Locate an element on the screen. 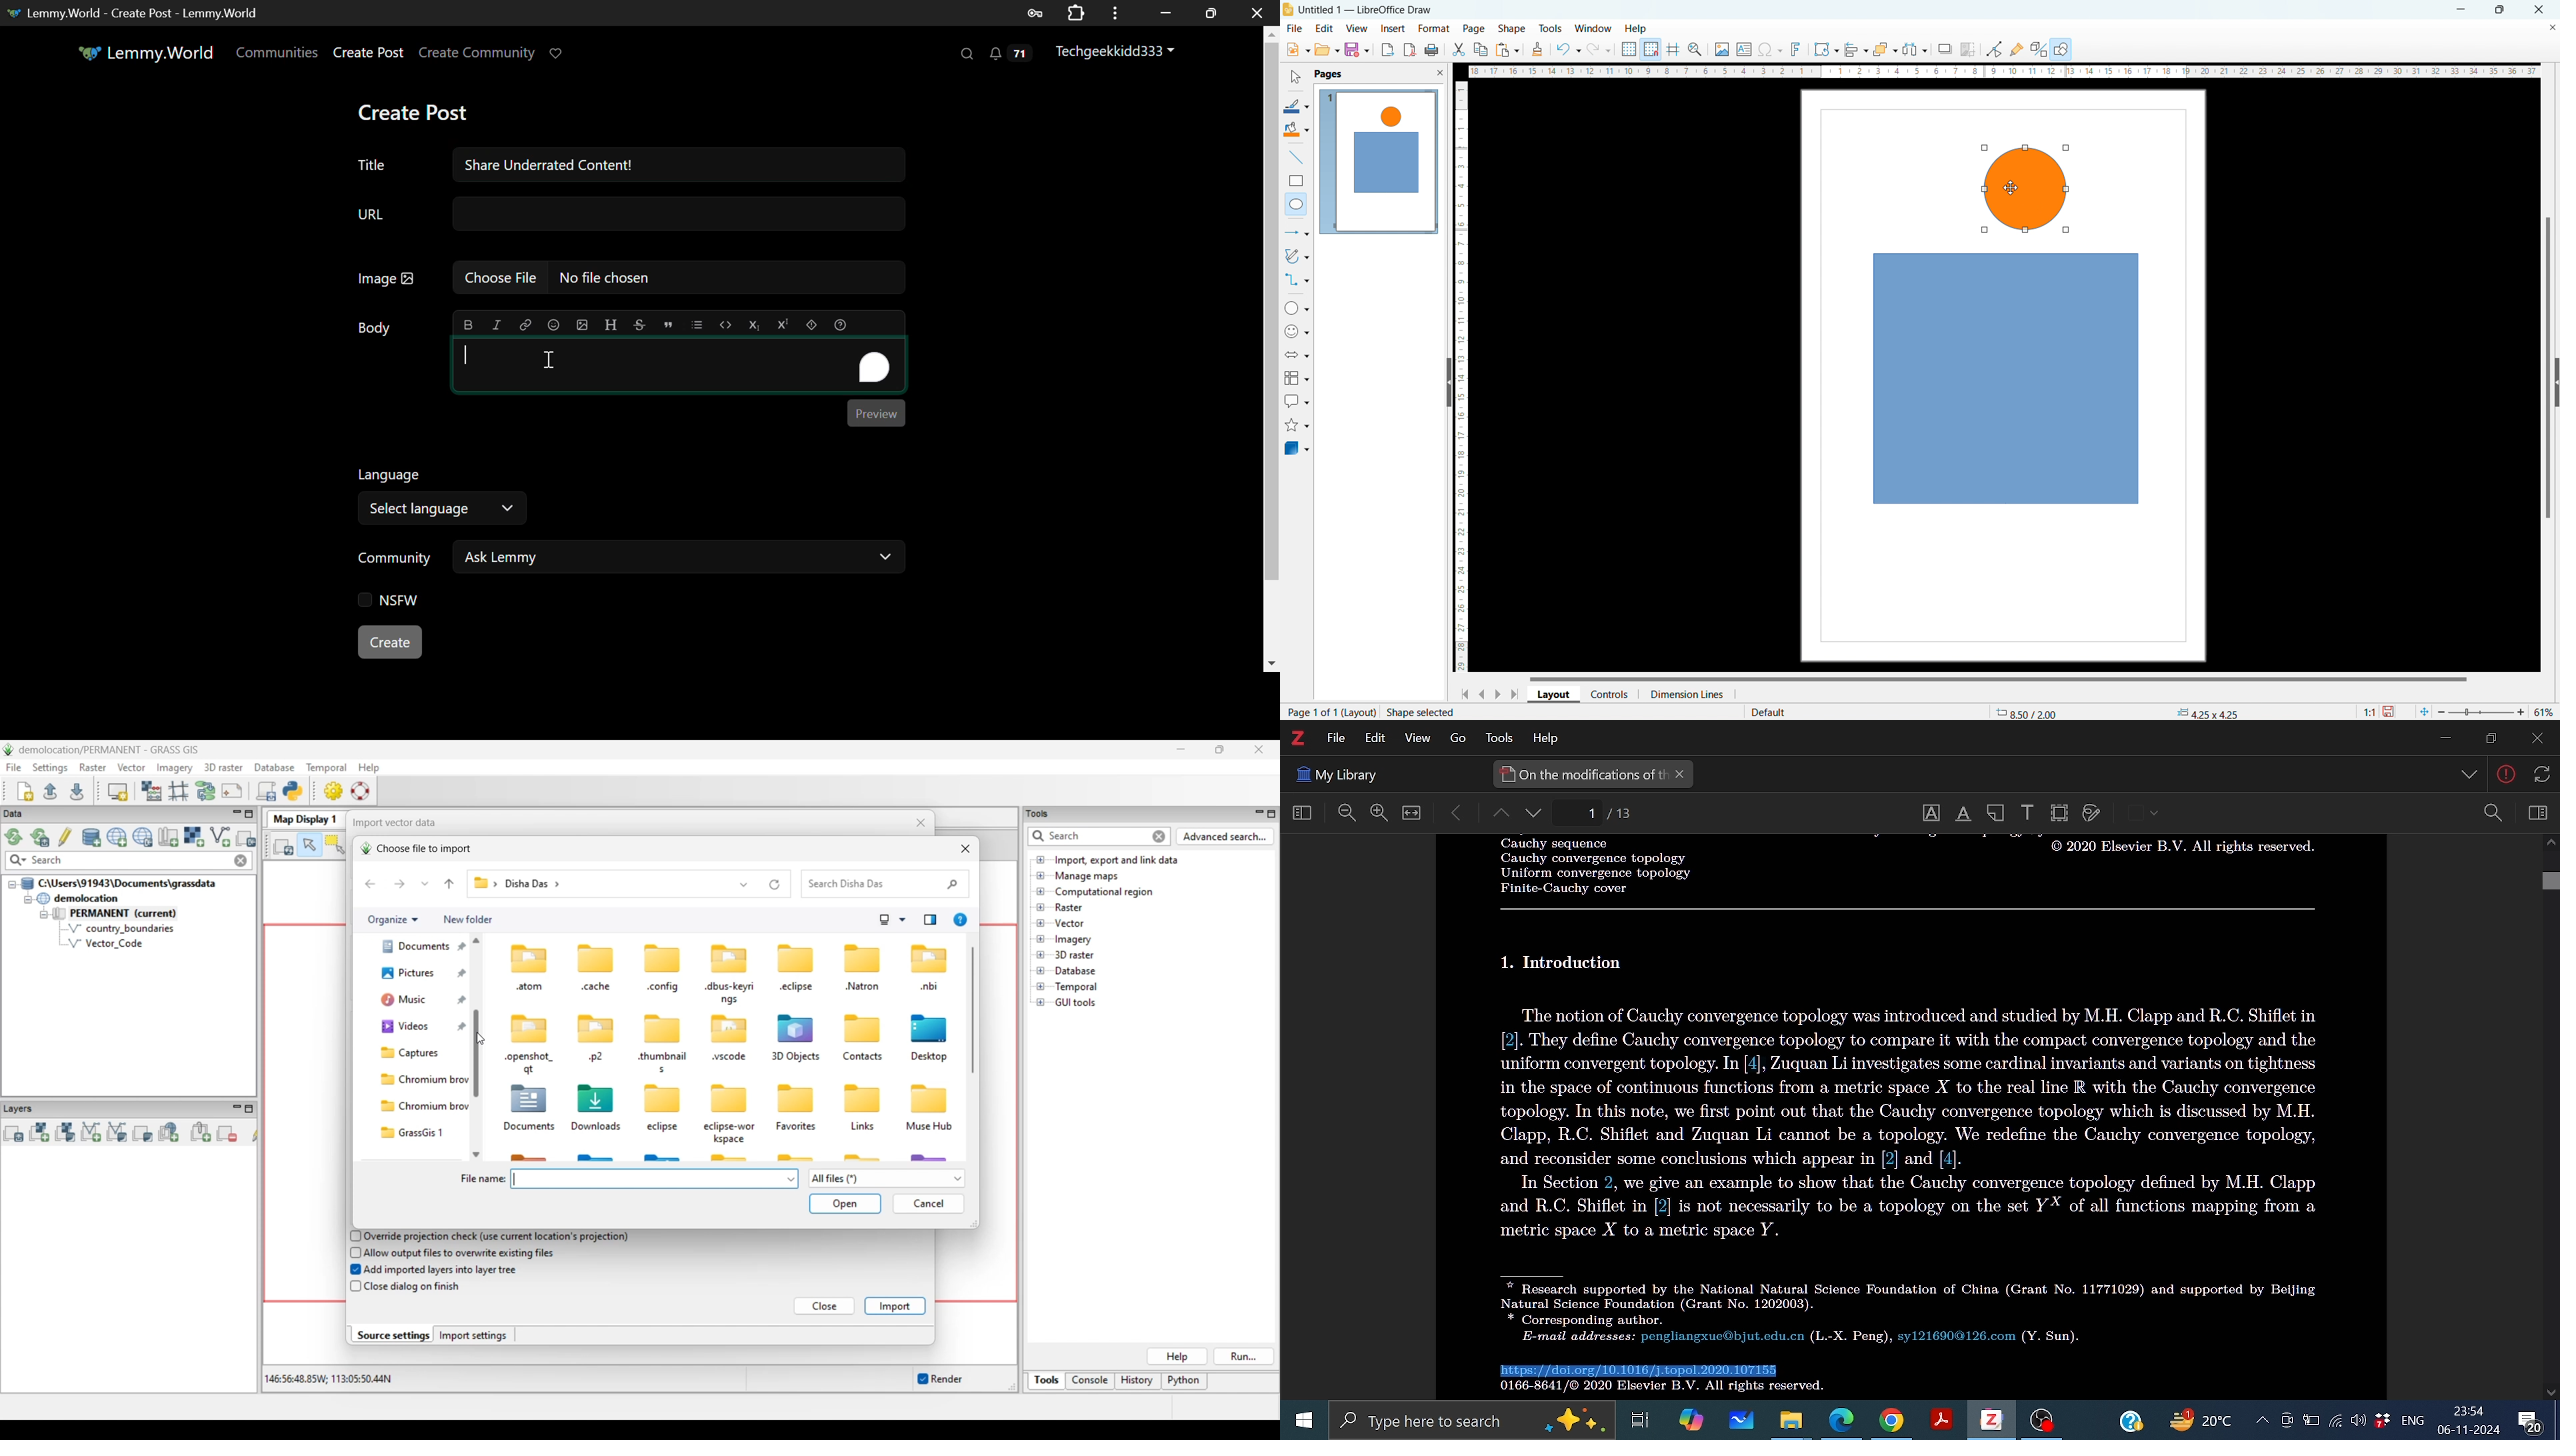  Move up is located at coordinates (2550, 845).